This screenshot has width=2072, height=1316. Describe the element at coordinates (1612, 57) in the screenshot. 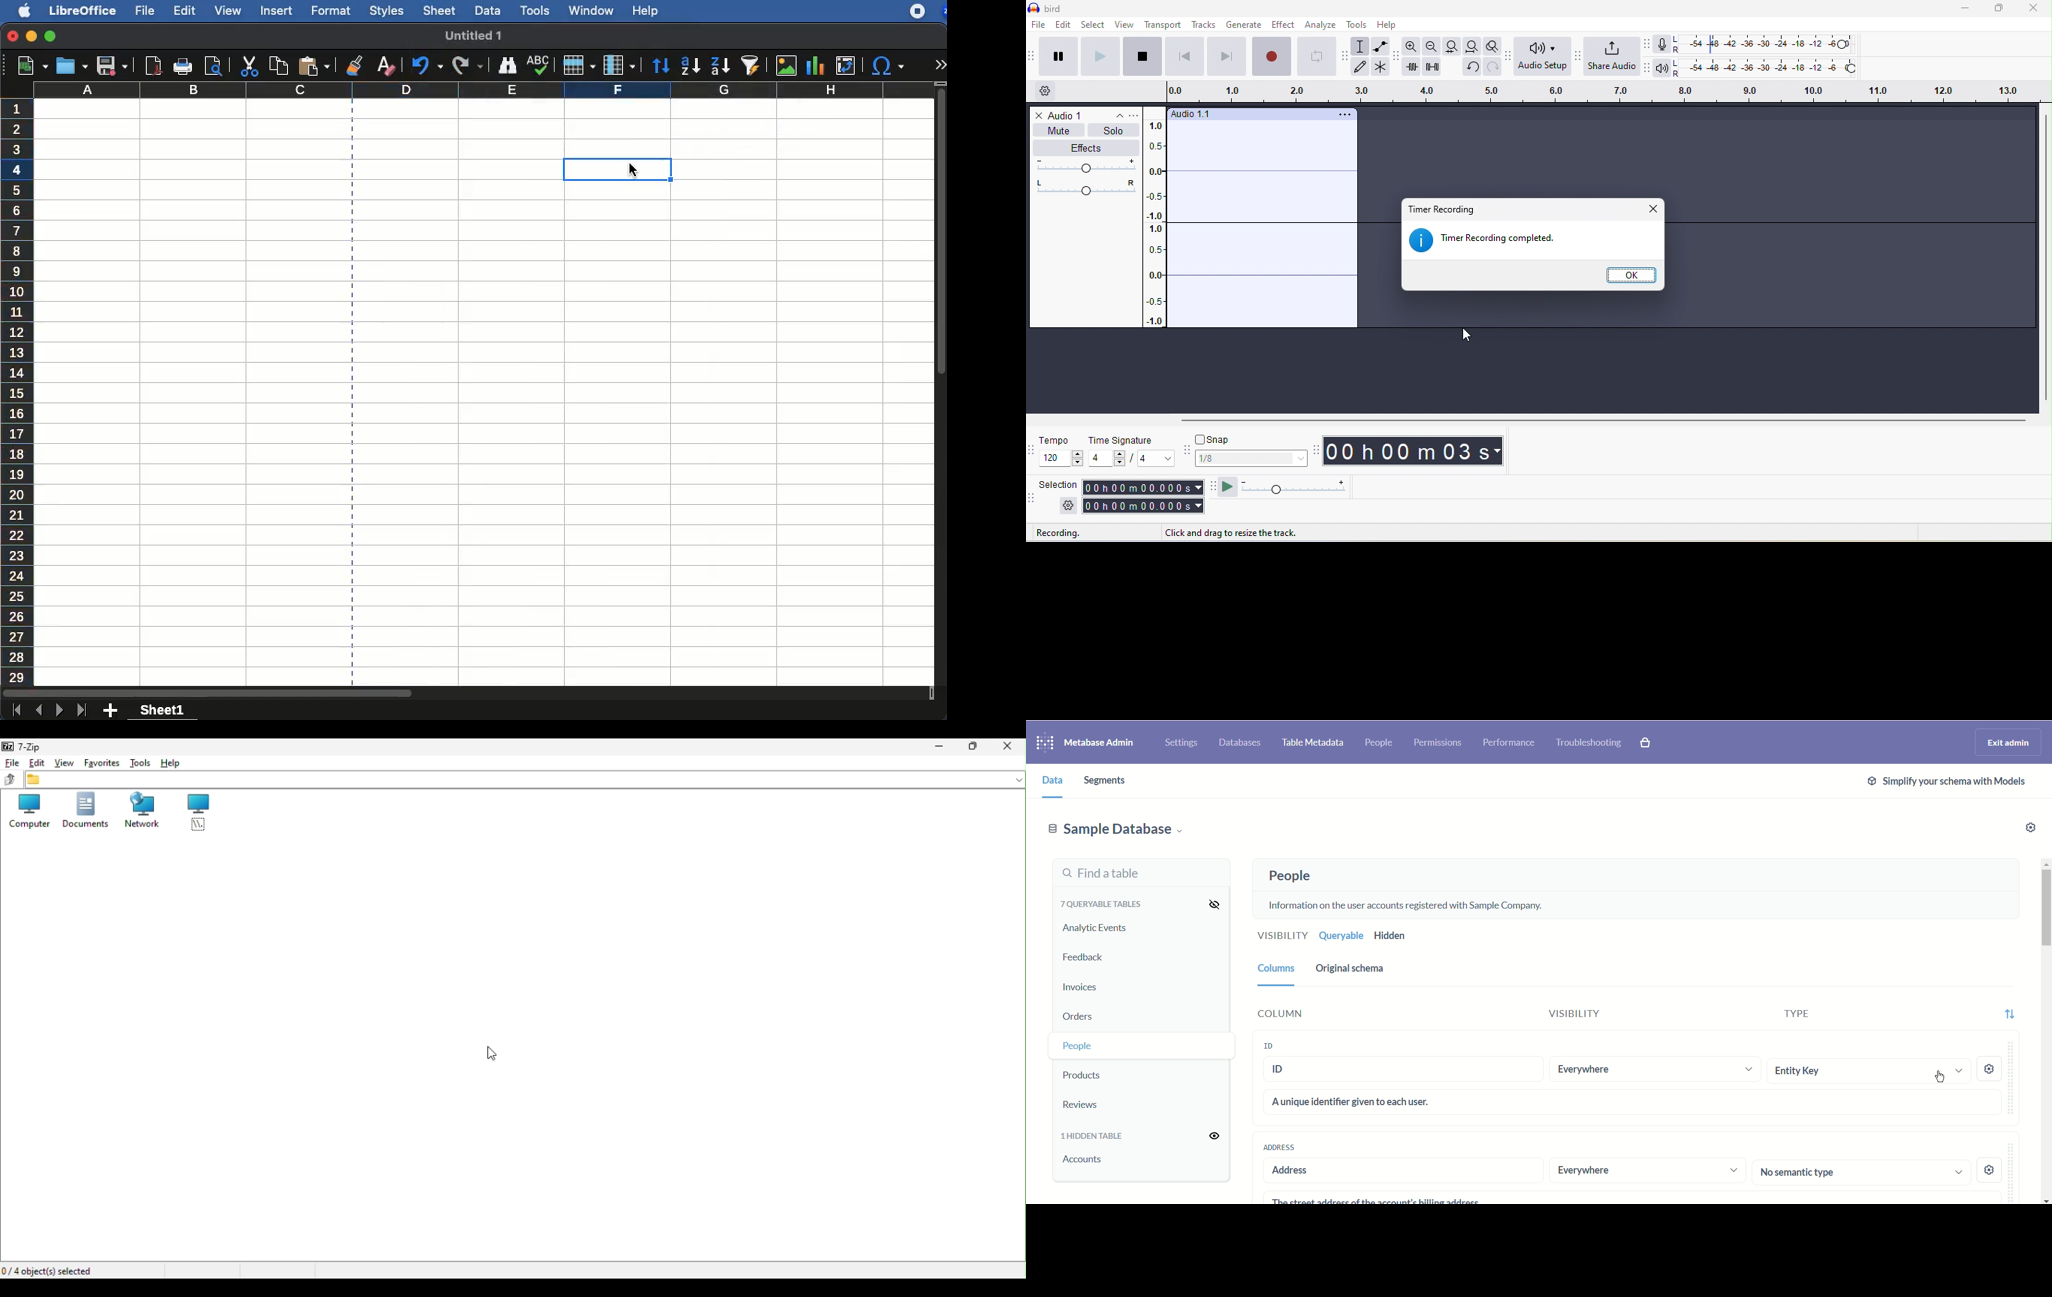

I see `share audio` at that location.